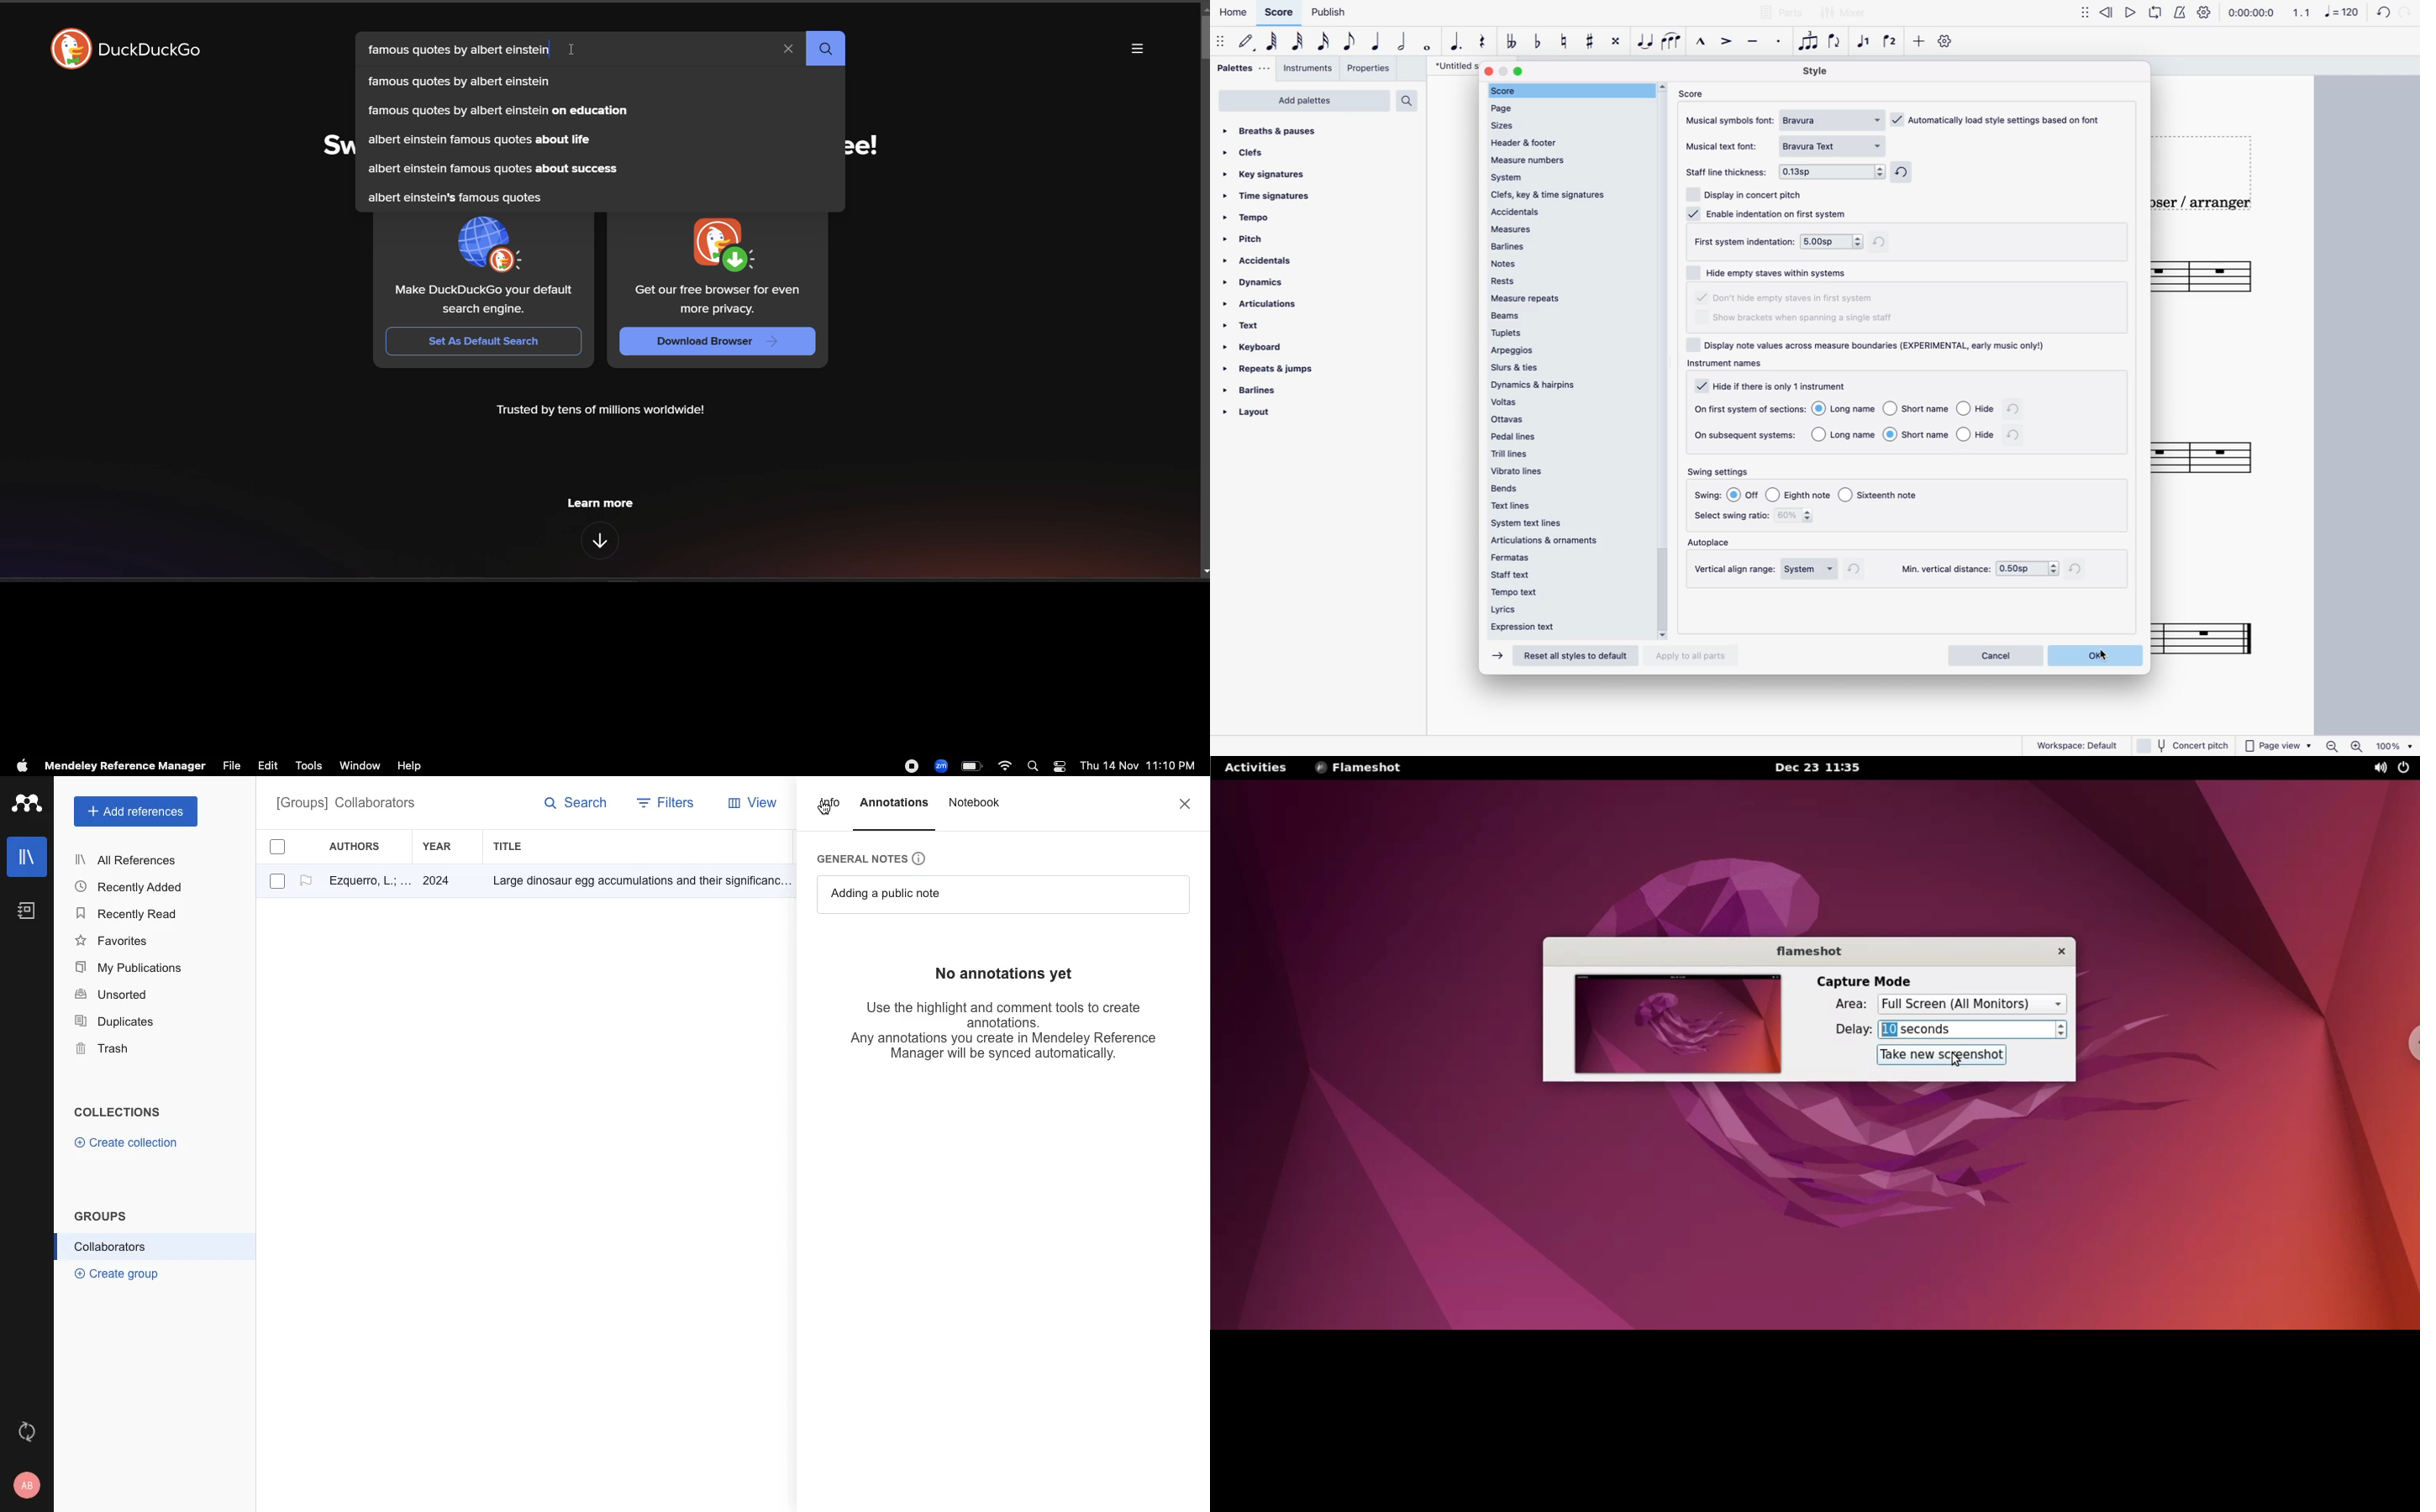 The height and width of the screenshot is (1512, 2436). What do you see at coordinates (980, 805) in the screenshot?
I see `notebook` at bounding box center [980, 805].